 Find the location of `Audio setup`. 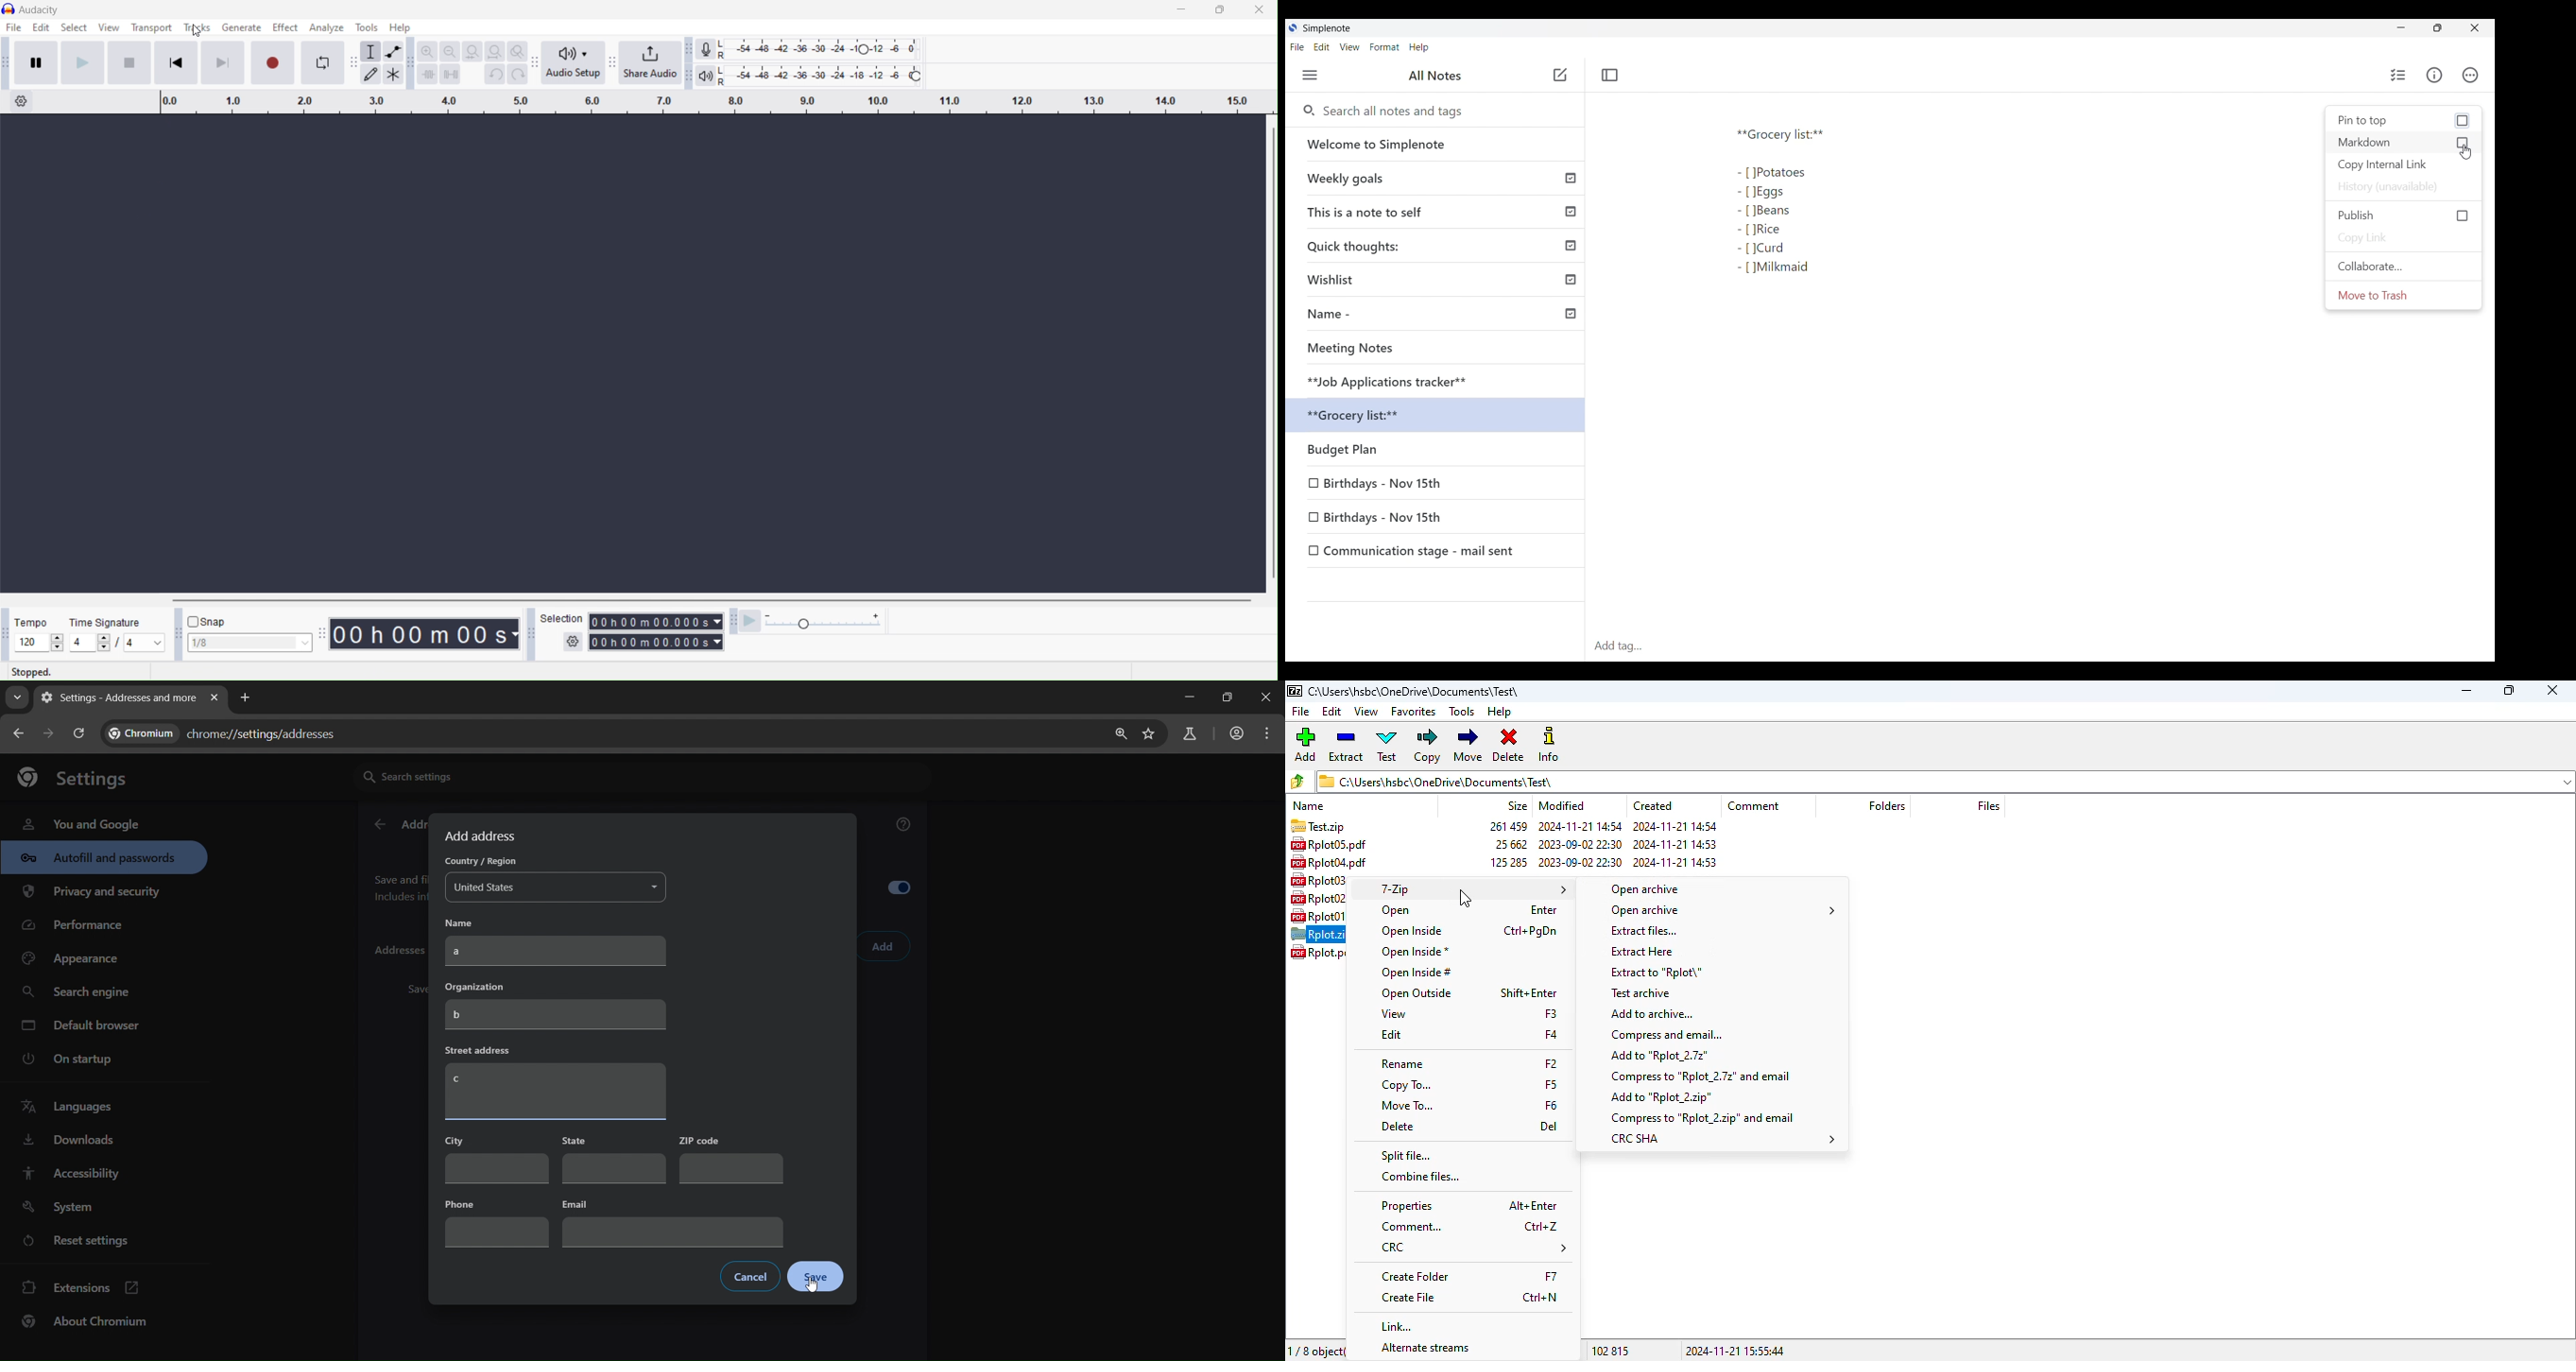

Audio setup is located at coordinates (574, 63).